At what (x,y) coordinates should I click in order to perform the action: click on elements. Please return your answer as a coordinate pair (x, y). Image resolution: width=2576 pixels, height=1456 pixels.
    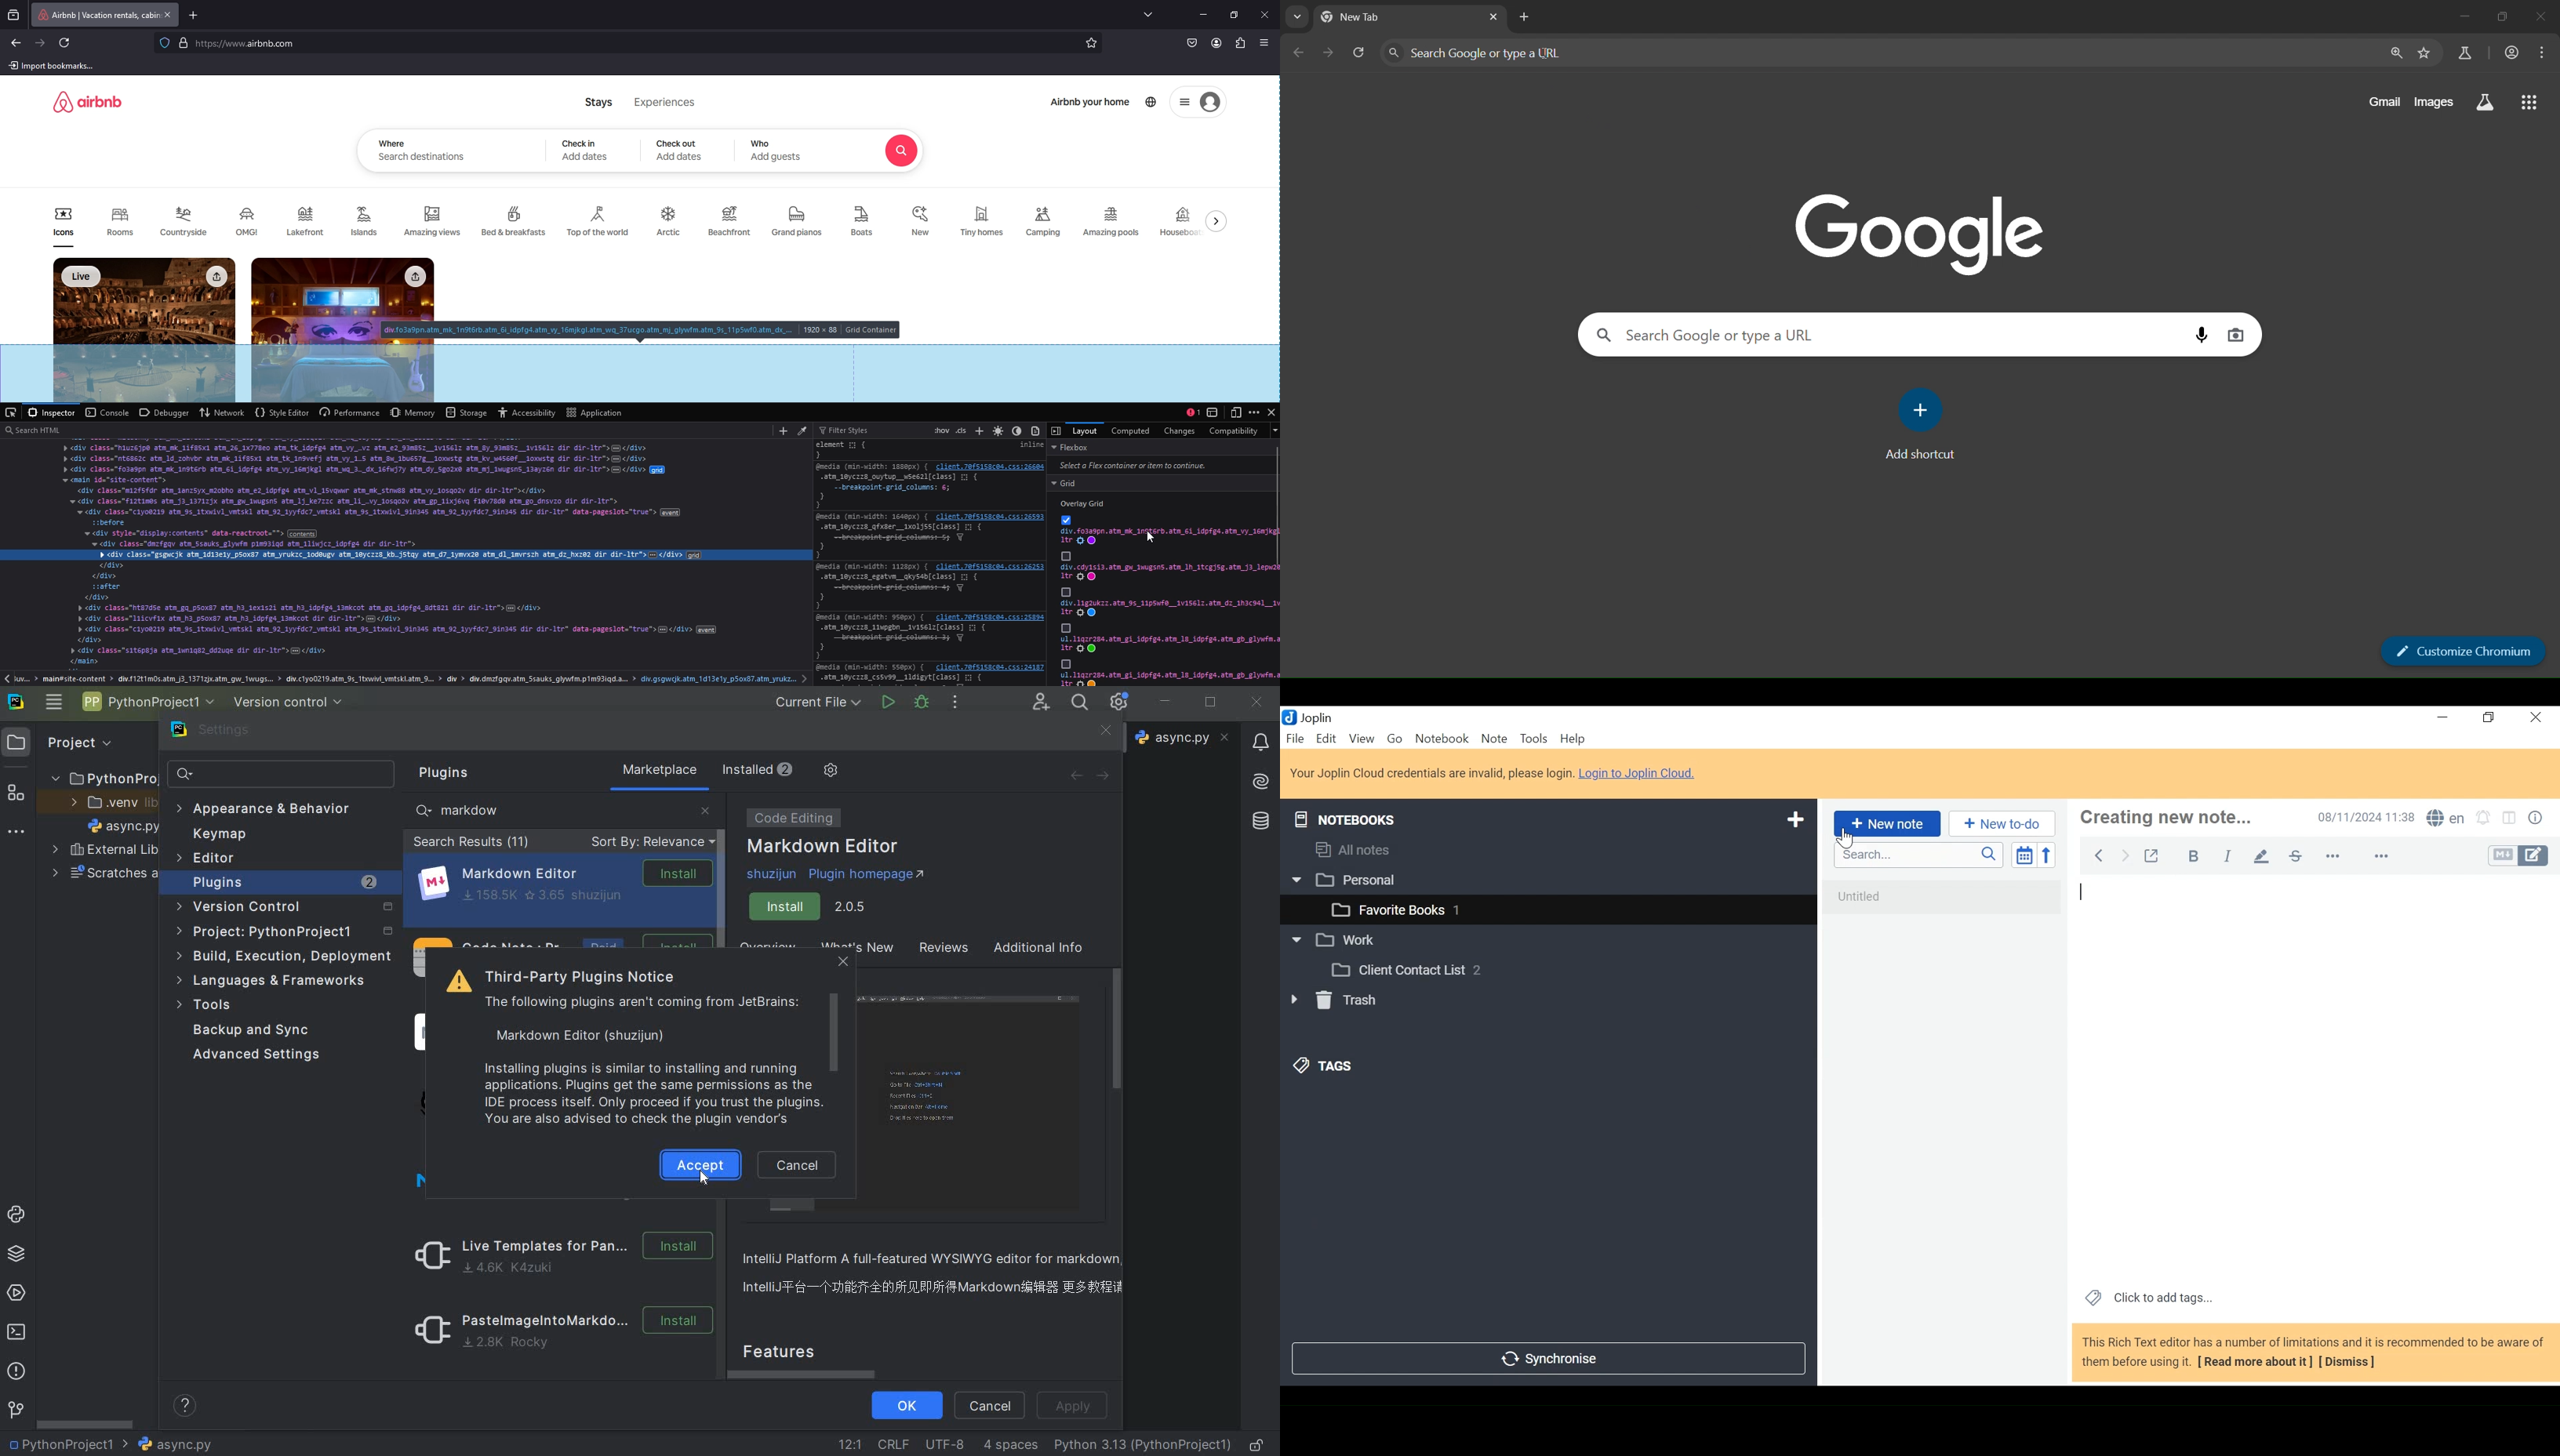
    Looking at the image, I should click on (899, 491).